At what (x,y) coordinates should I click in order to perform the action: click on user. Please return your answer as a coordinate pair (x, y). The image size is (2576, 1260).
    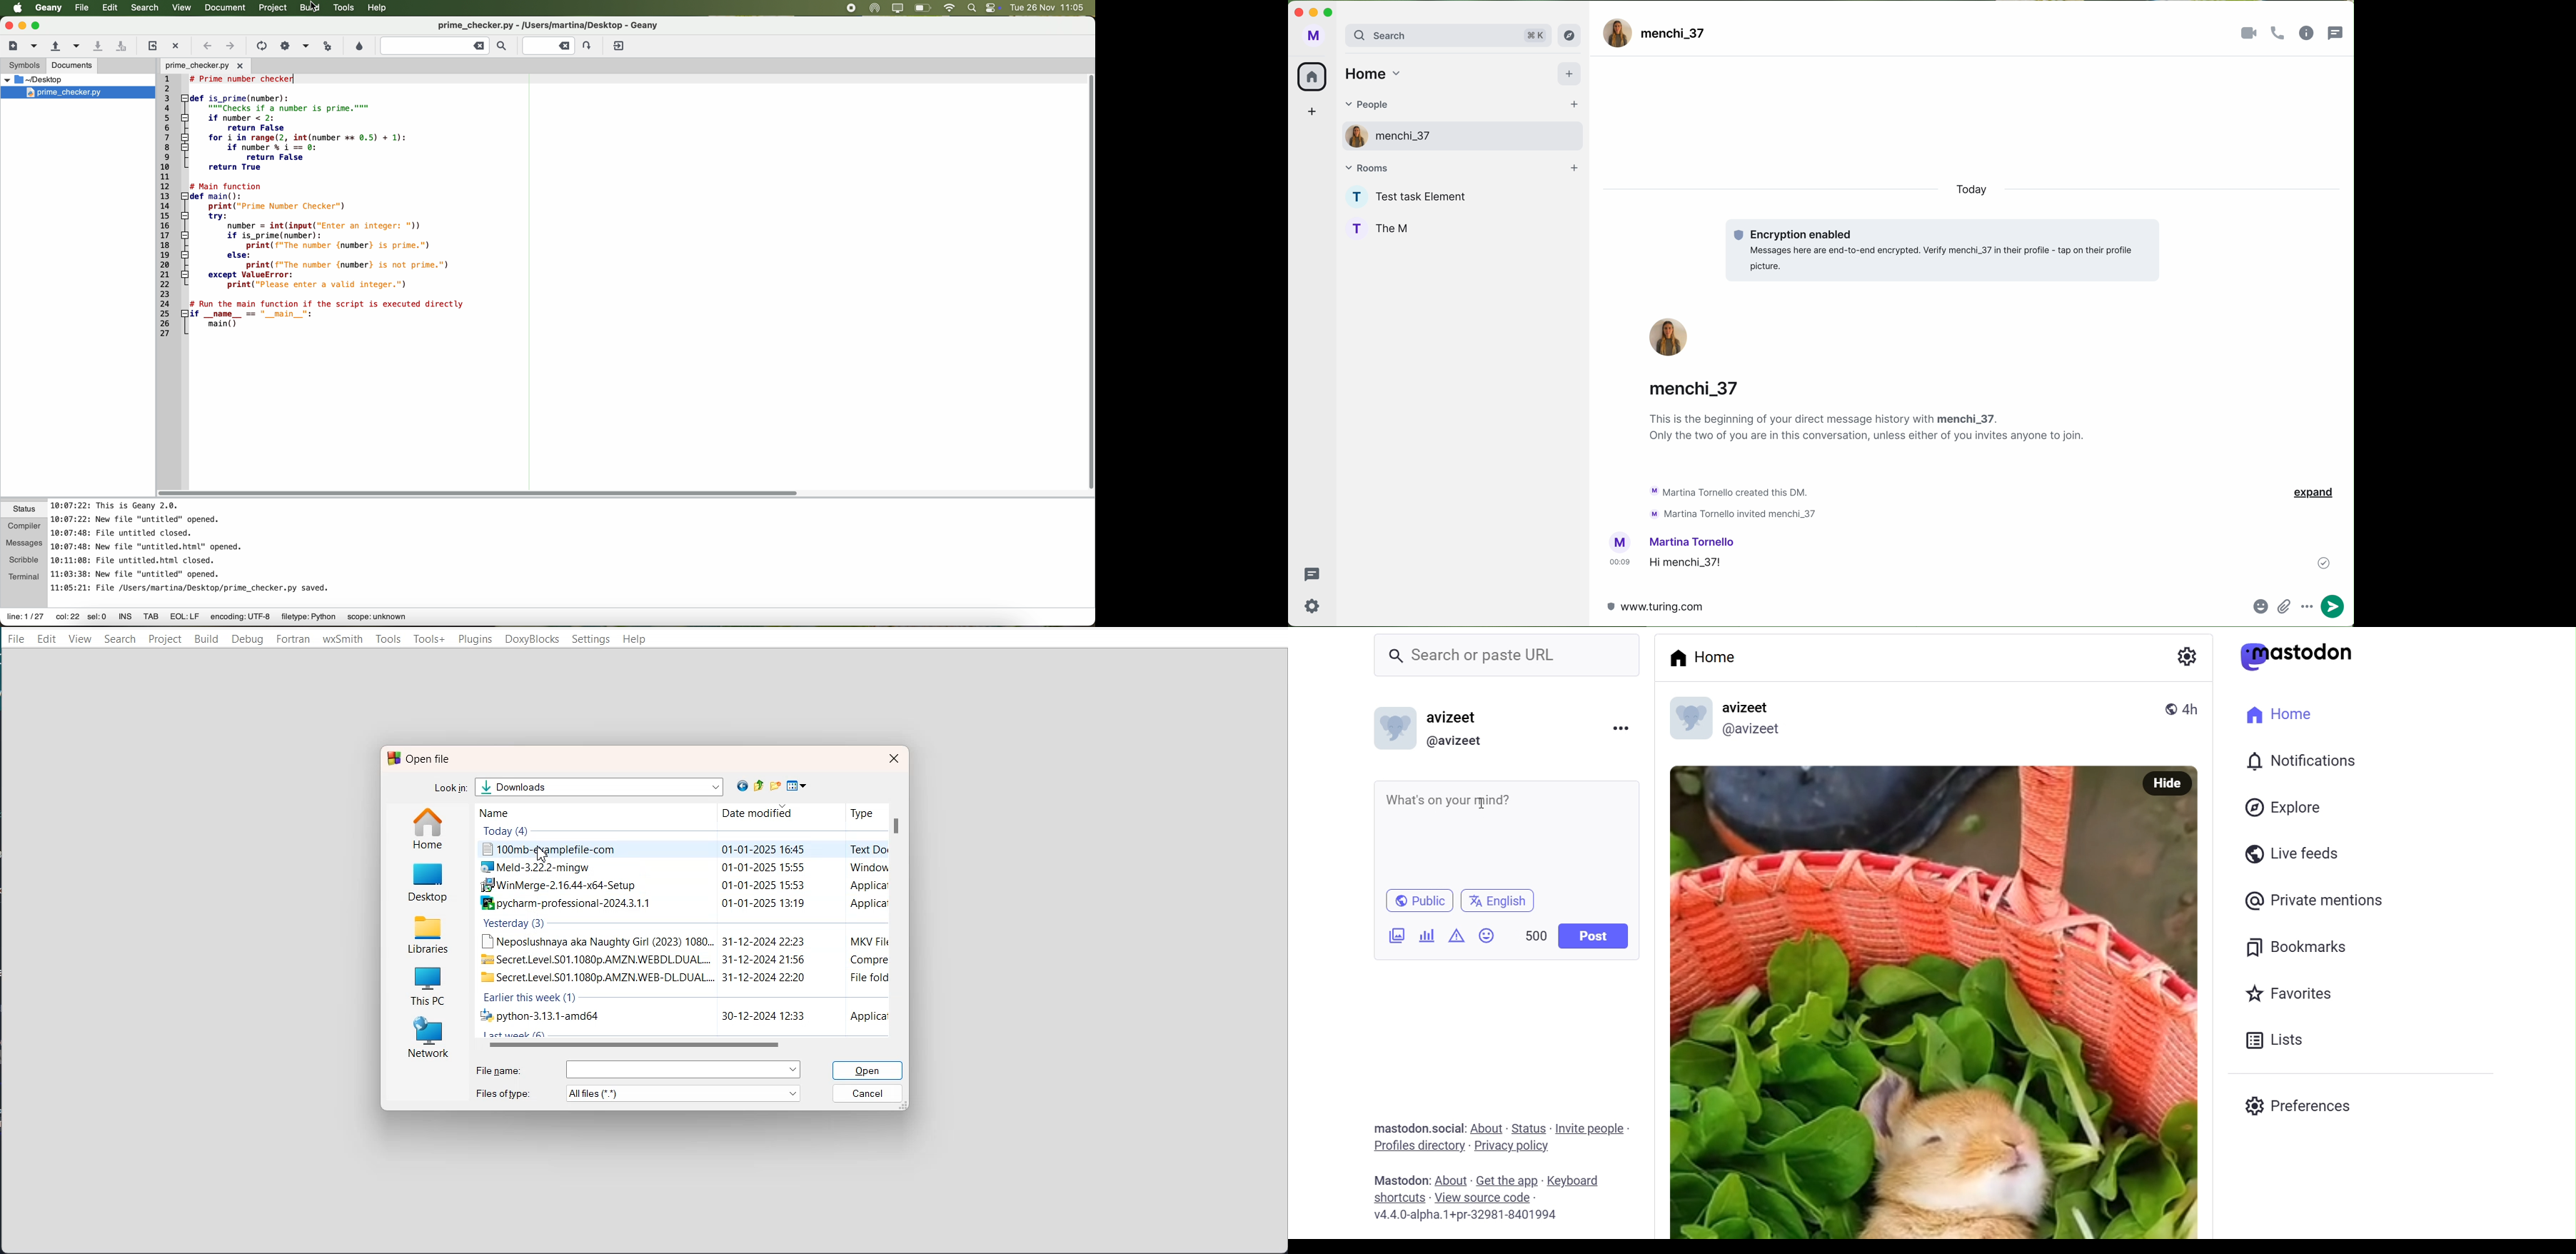
    Looking at the image, I should click on (1404, 138).